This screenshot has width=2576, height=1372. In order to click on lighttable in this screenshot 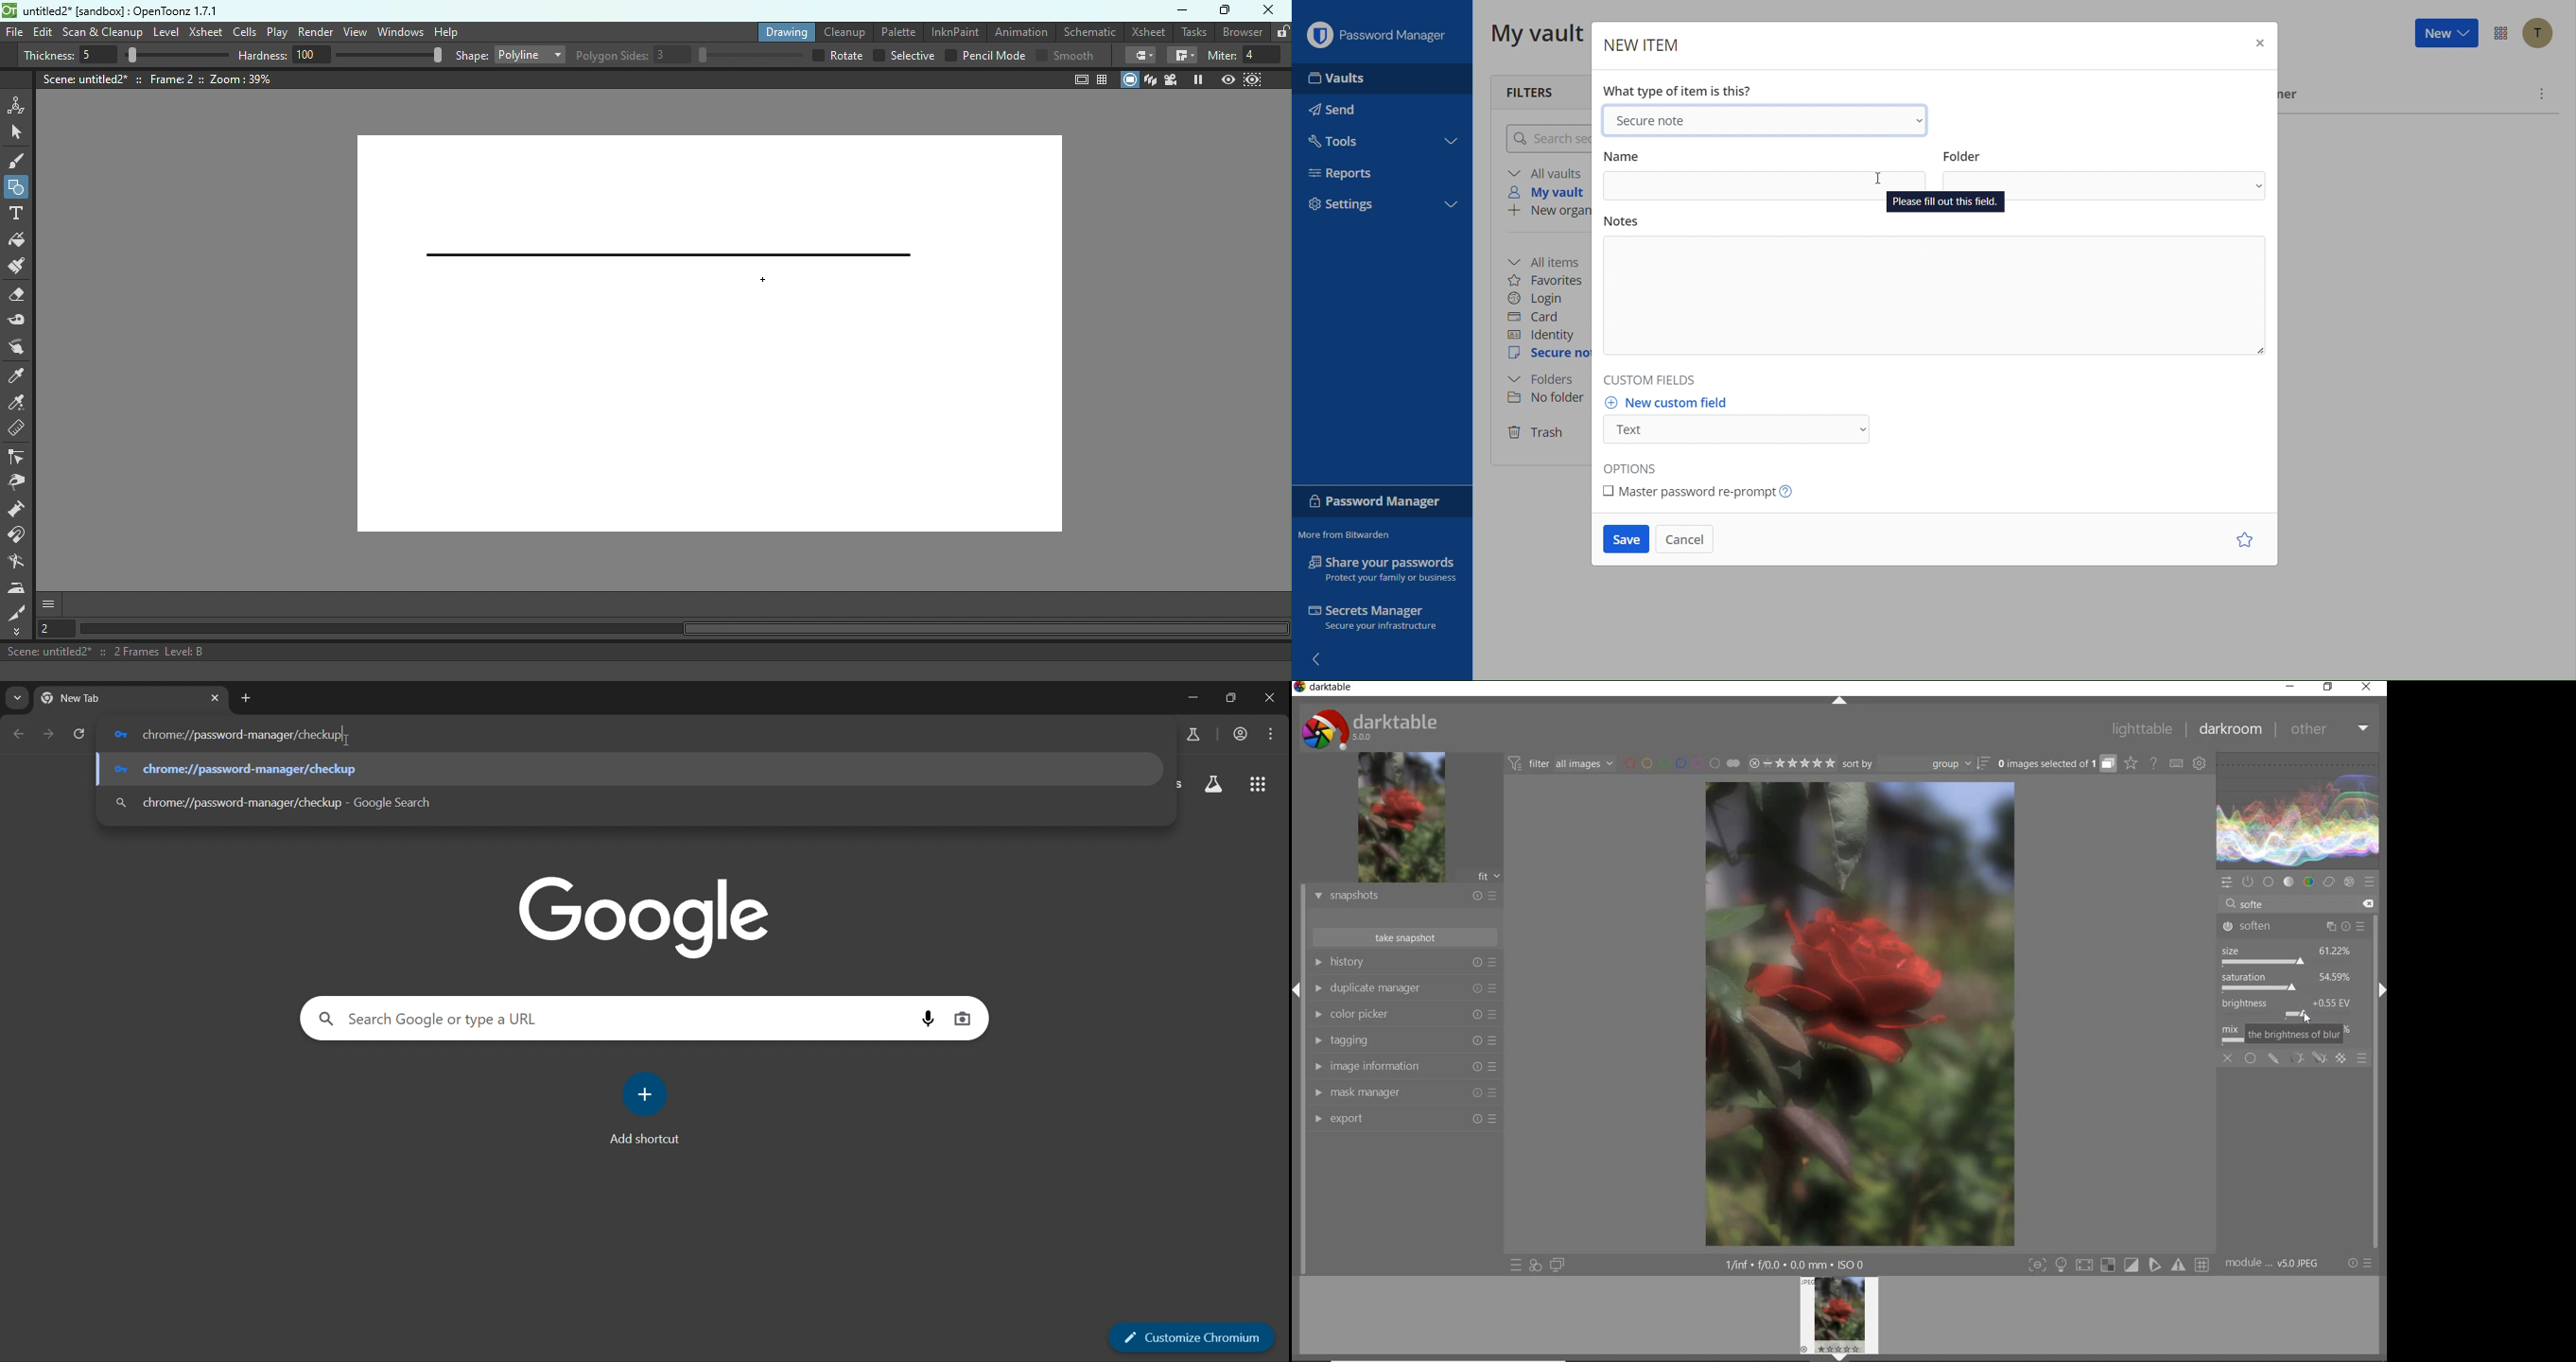, I will do `click(2144, 730)`.